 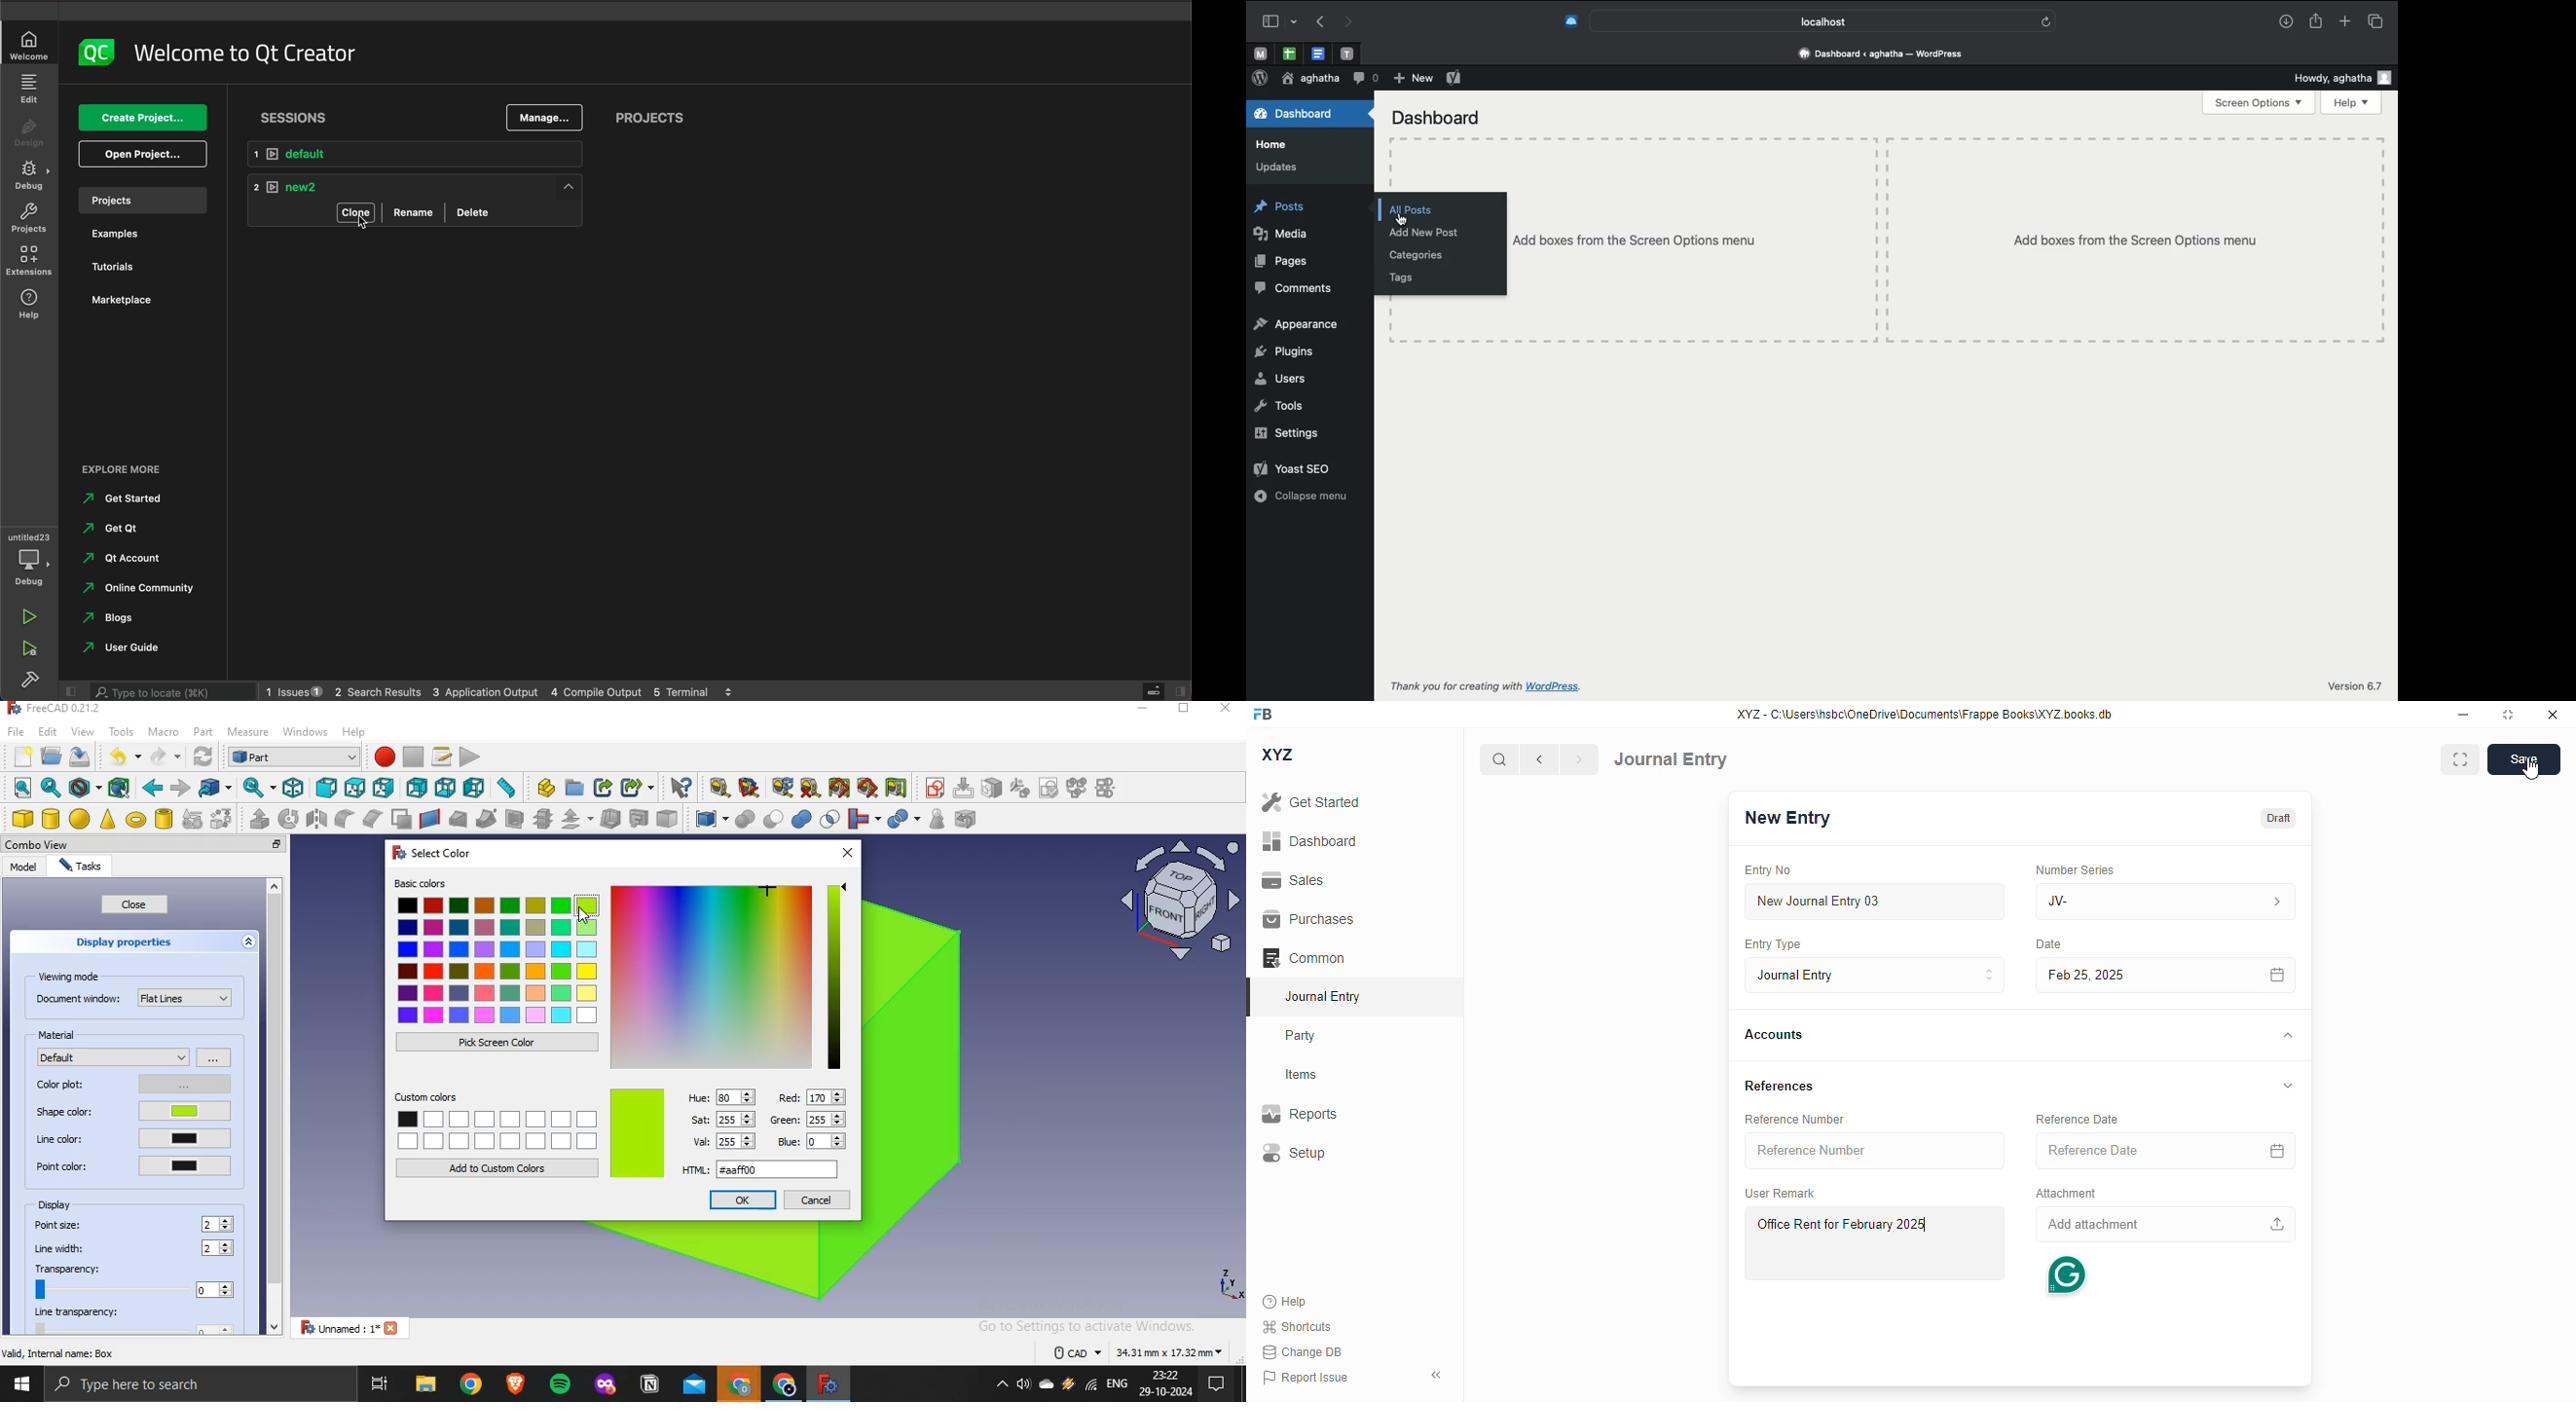 I want to click on display, so click(x=58, y=1205).